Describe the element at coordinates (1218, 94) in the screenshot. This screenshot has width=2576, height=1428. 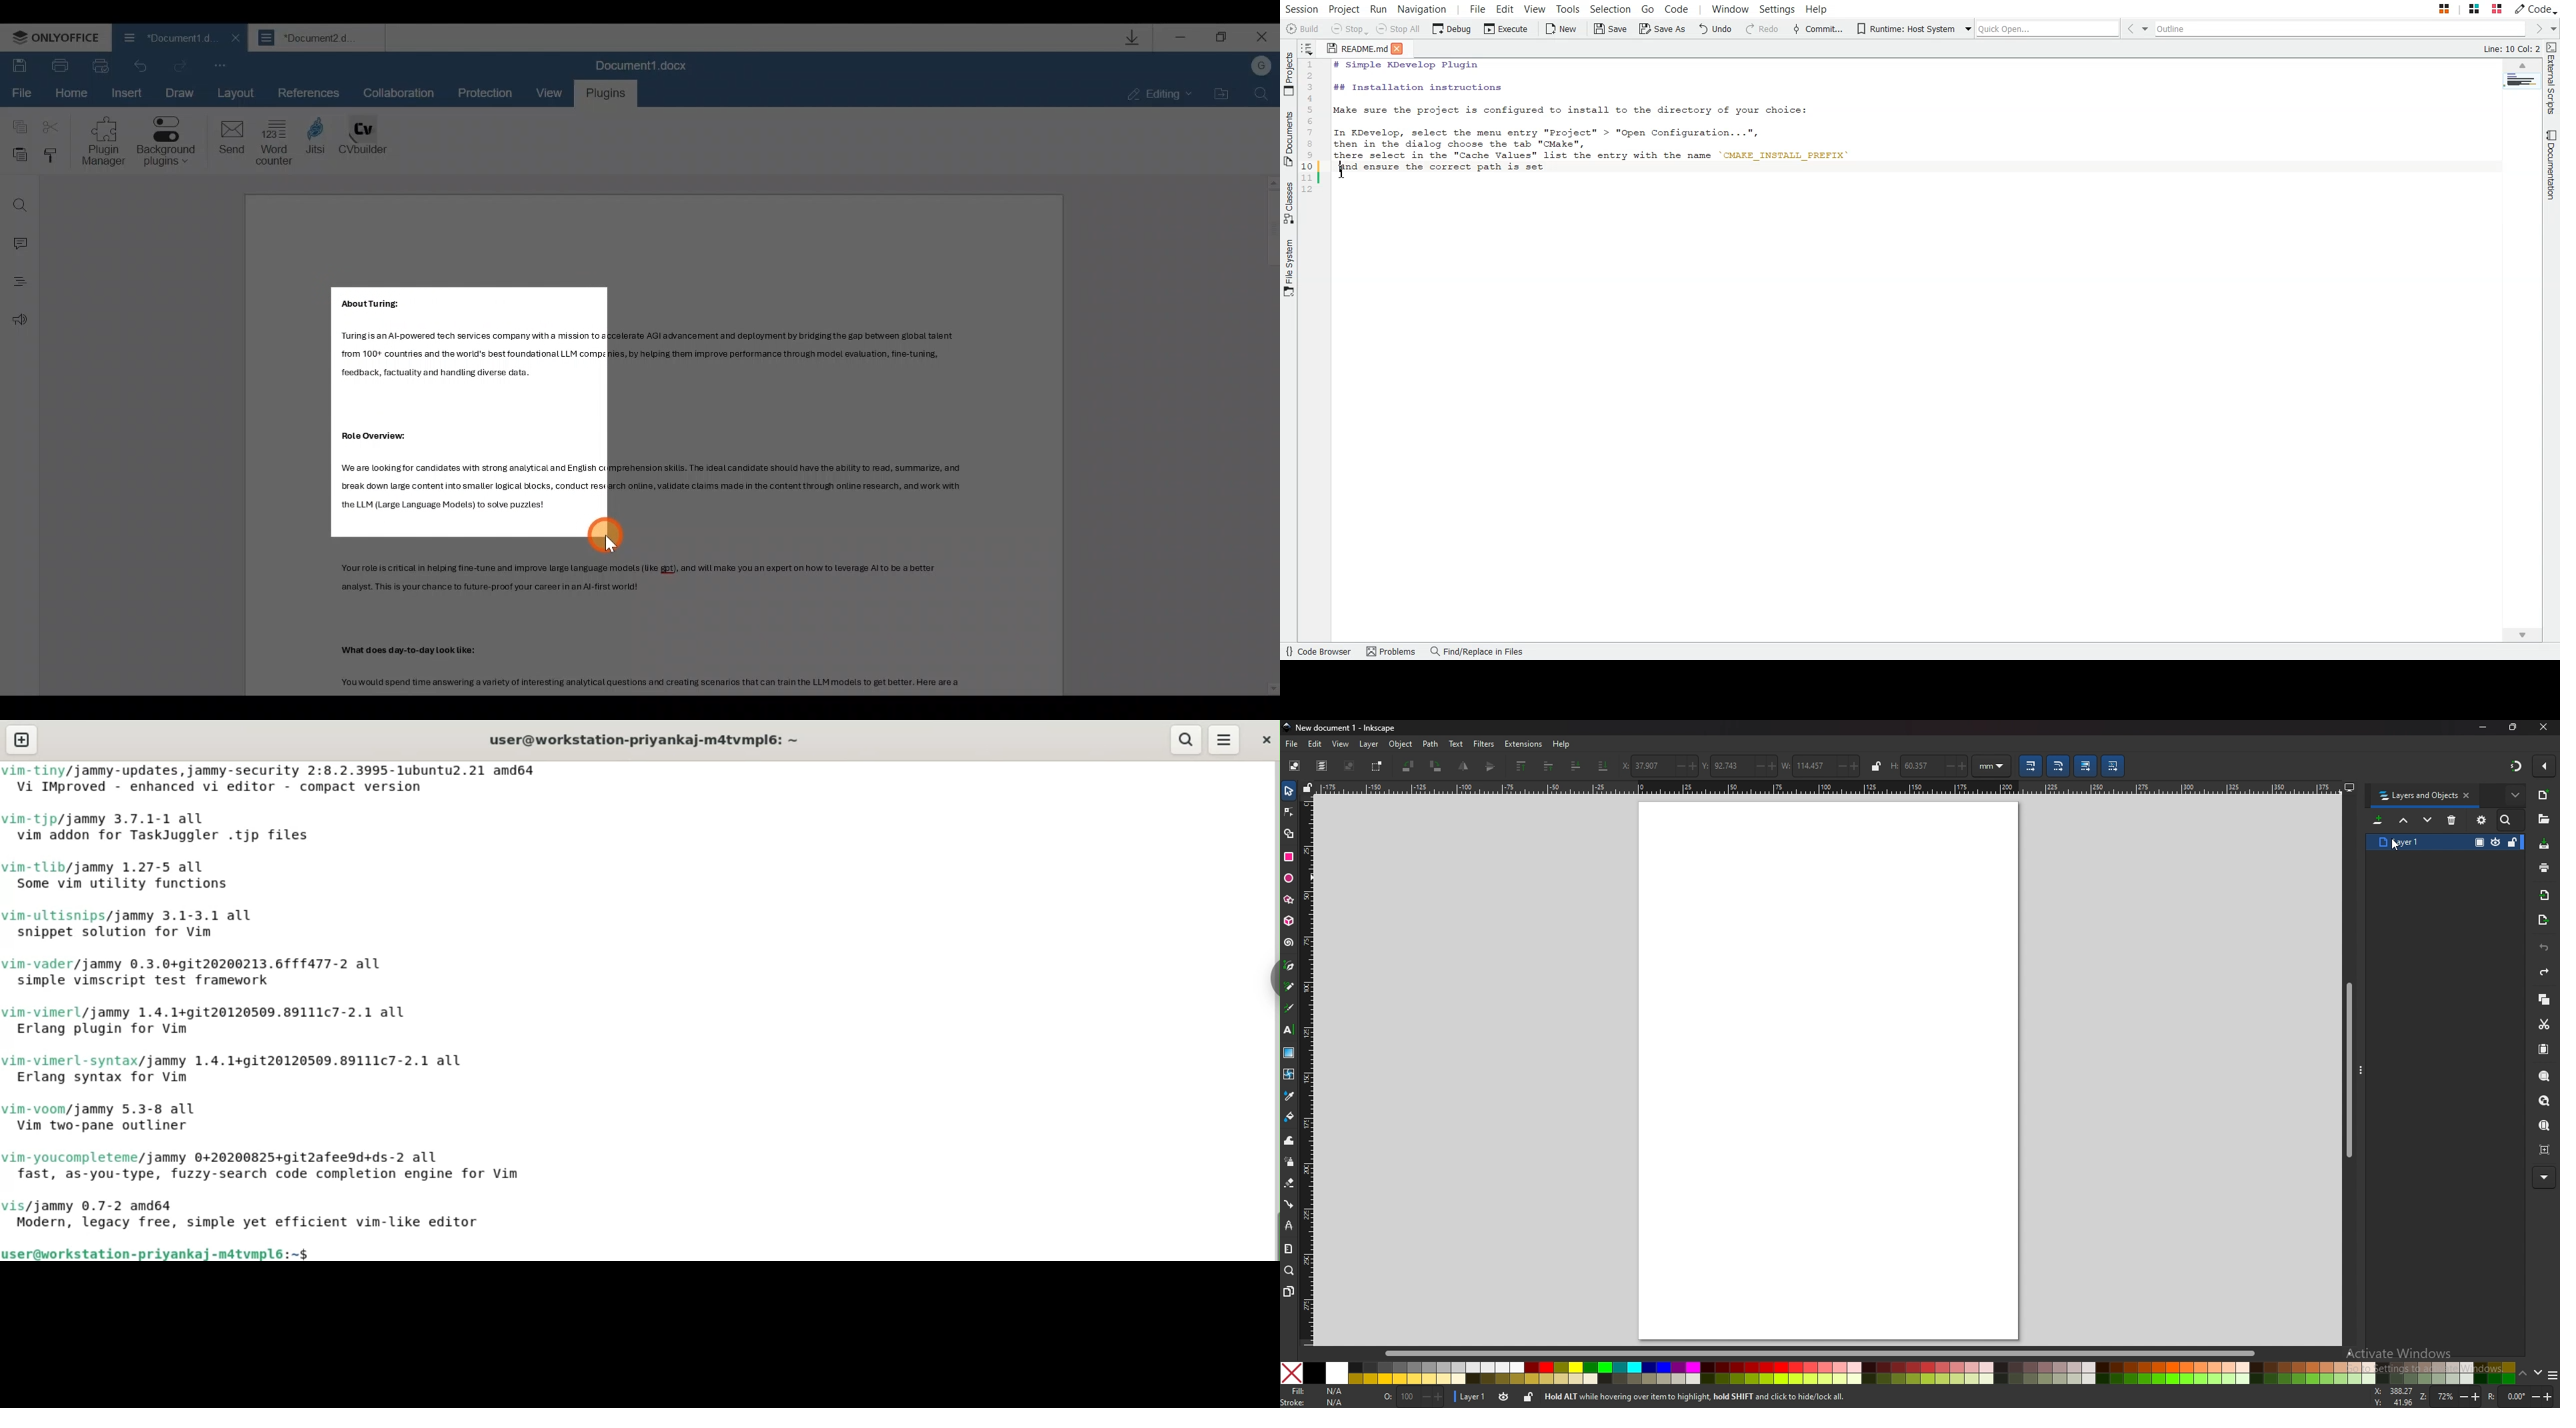
I see `Open file location` at that location.